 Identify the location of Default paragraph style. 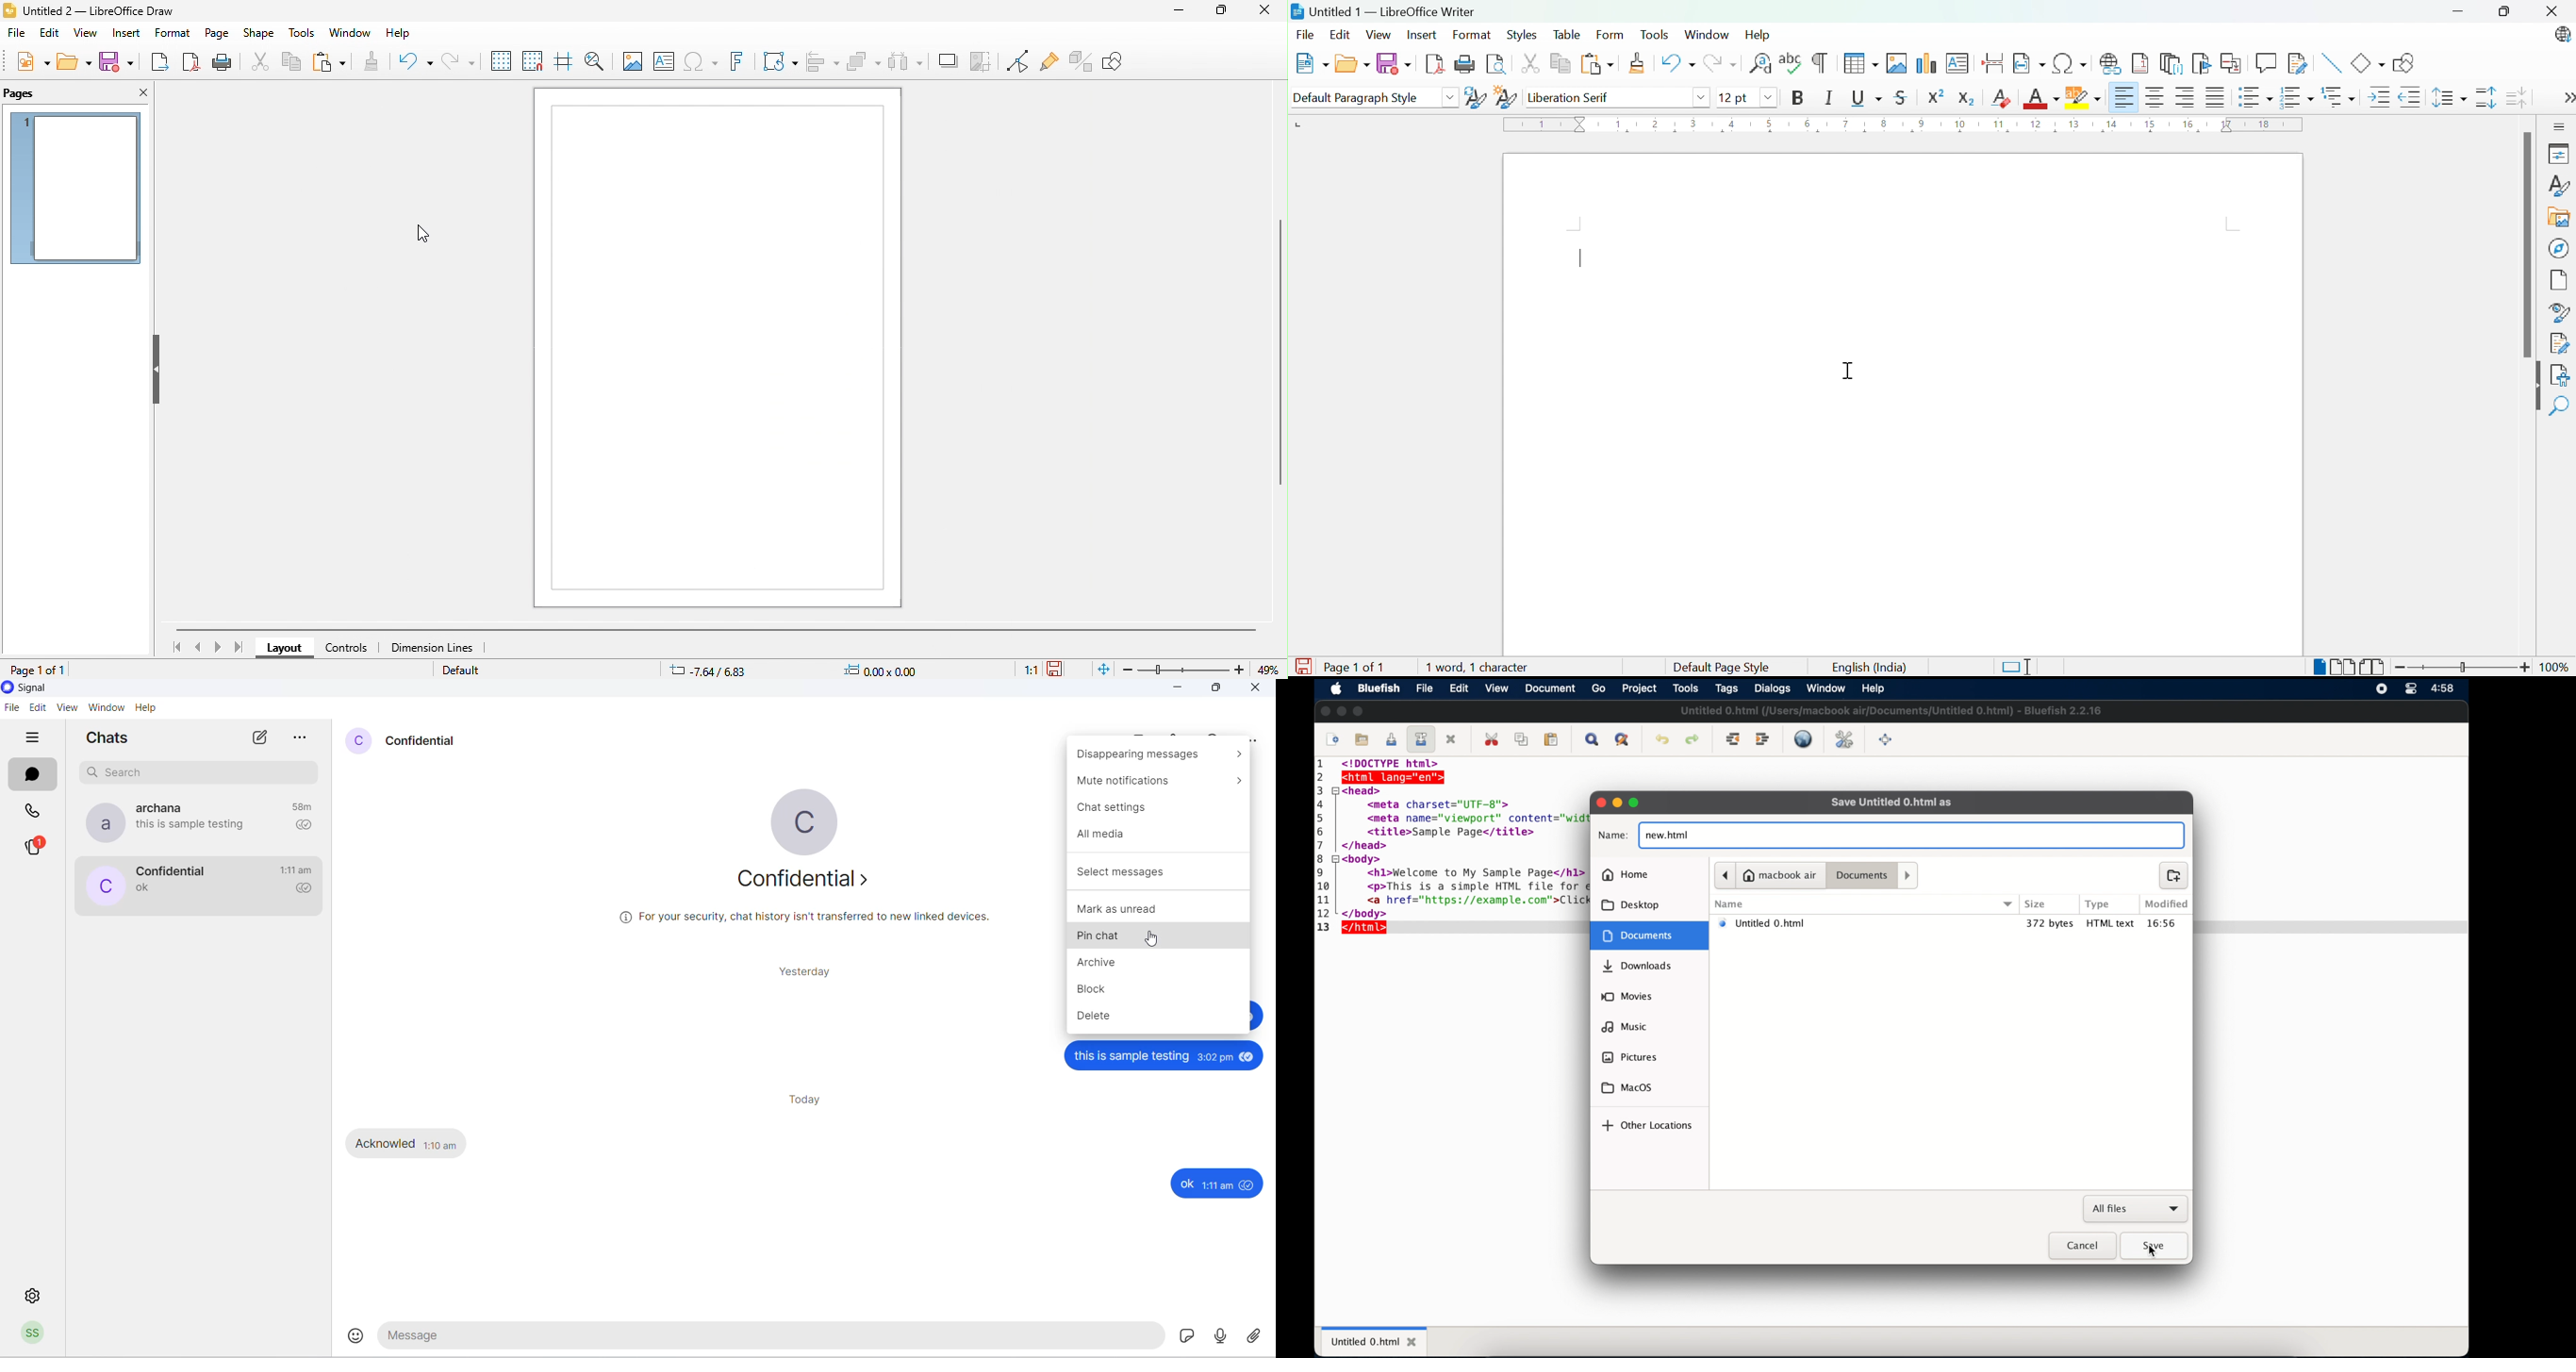
(1356, 97).